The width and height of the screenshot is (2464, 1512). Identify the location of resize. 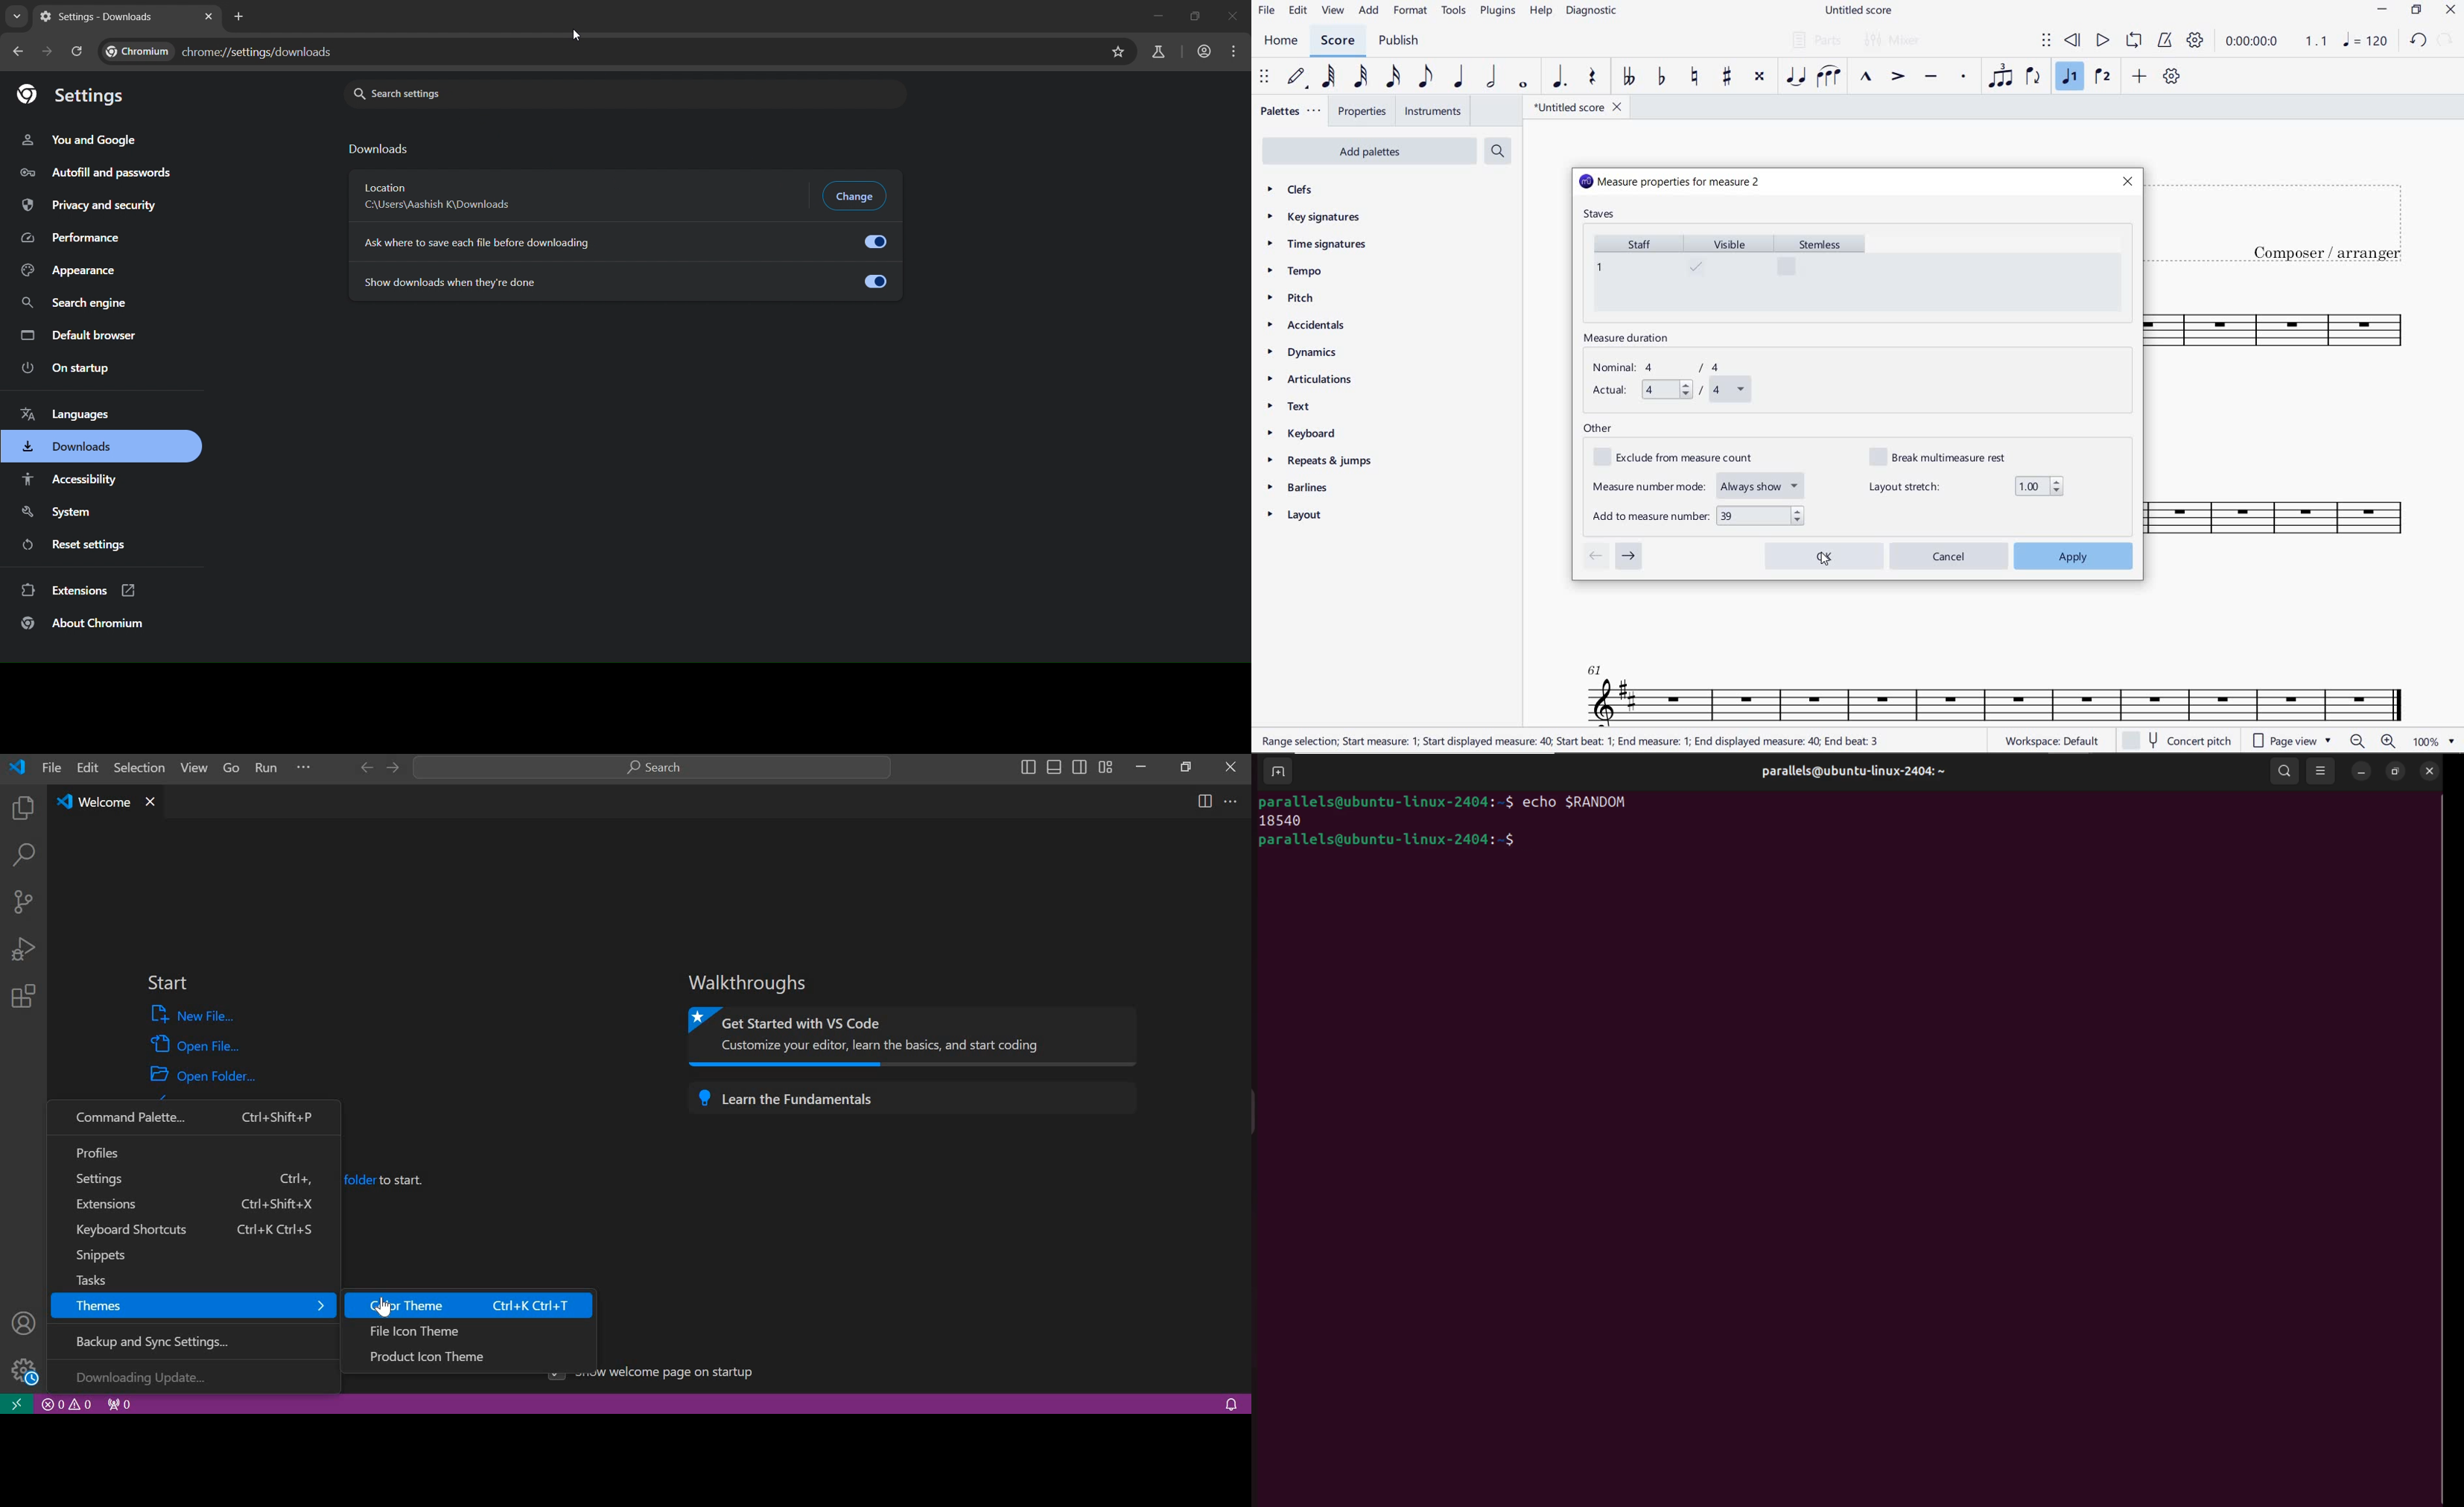
(2395, 771).